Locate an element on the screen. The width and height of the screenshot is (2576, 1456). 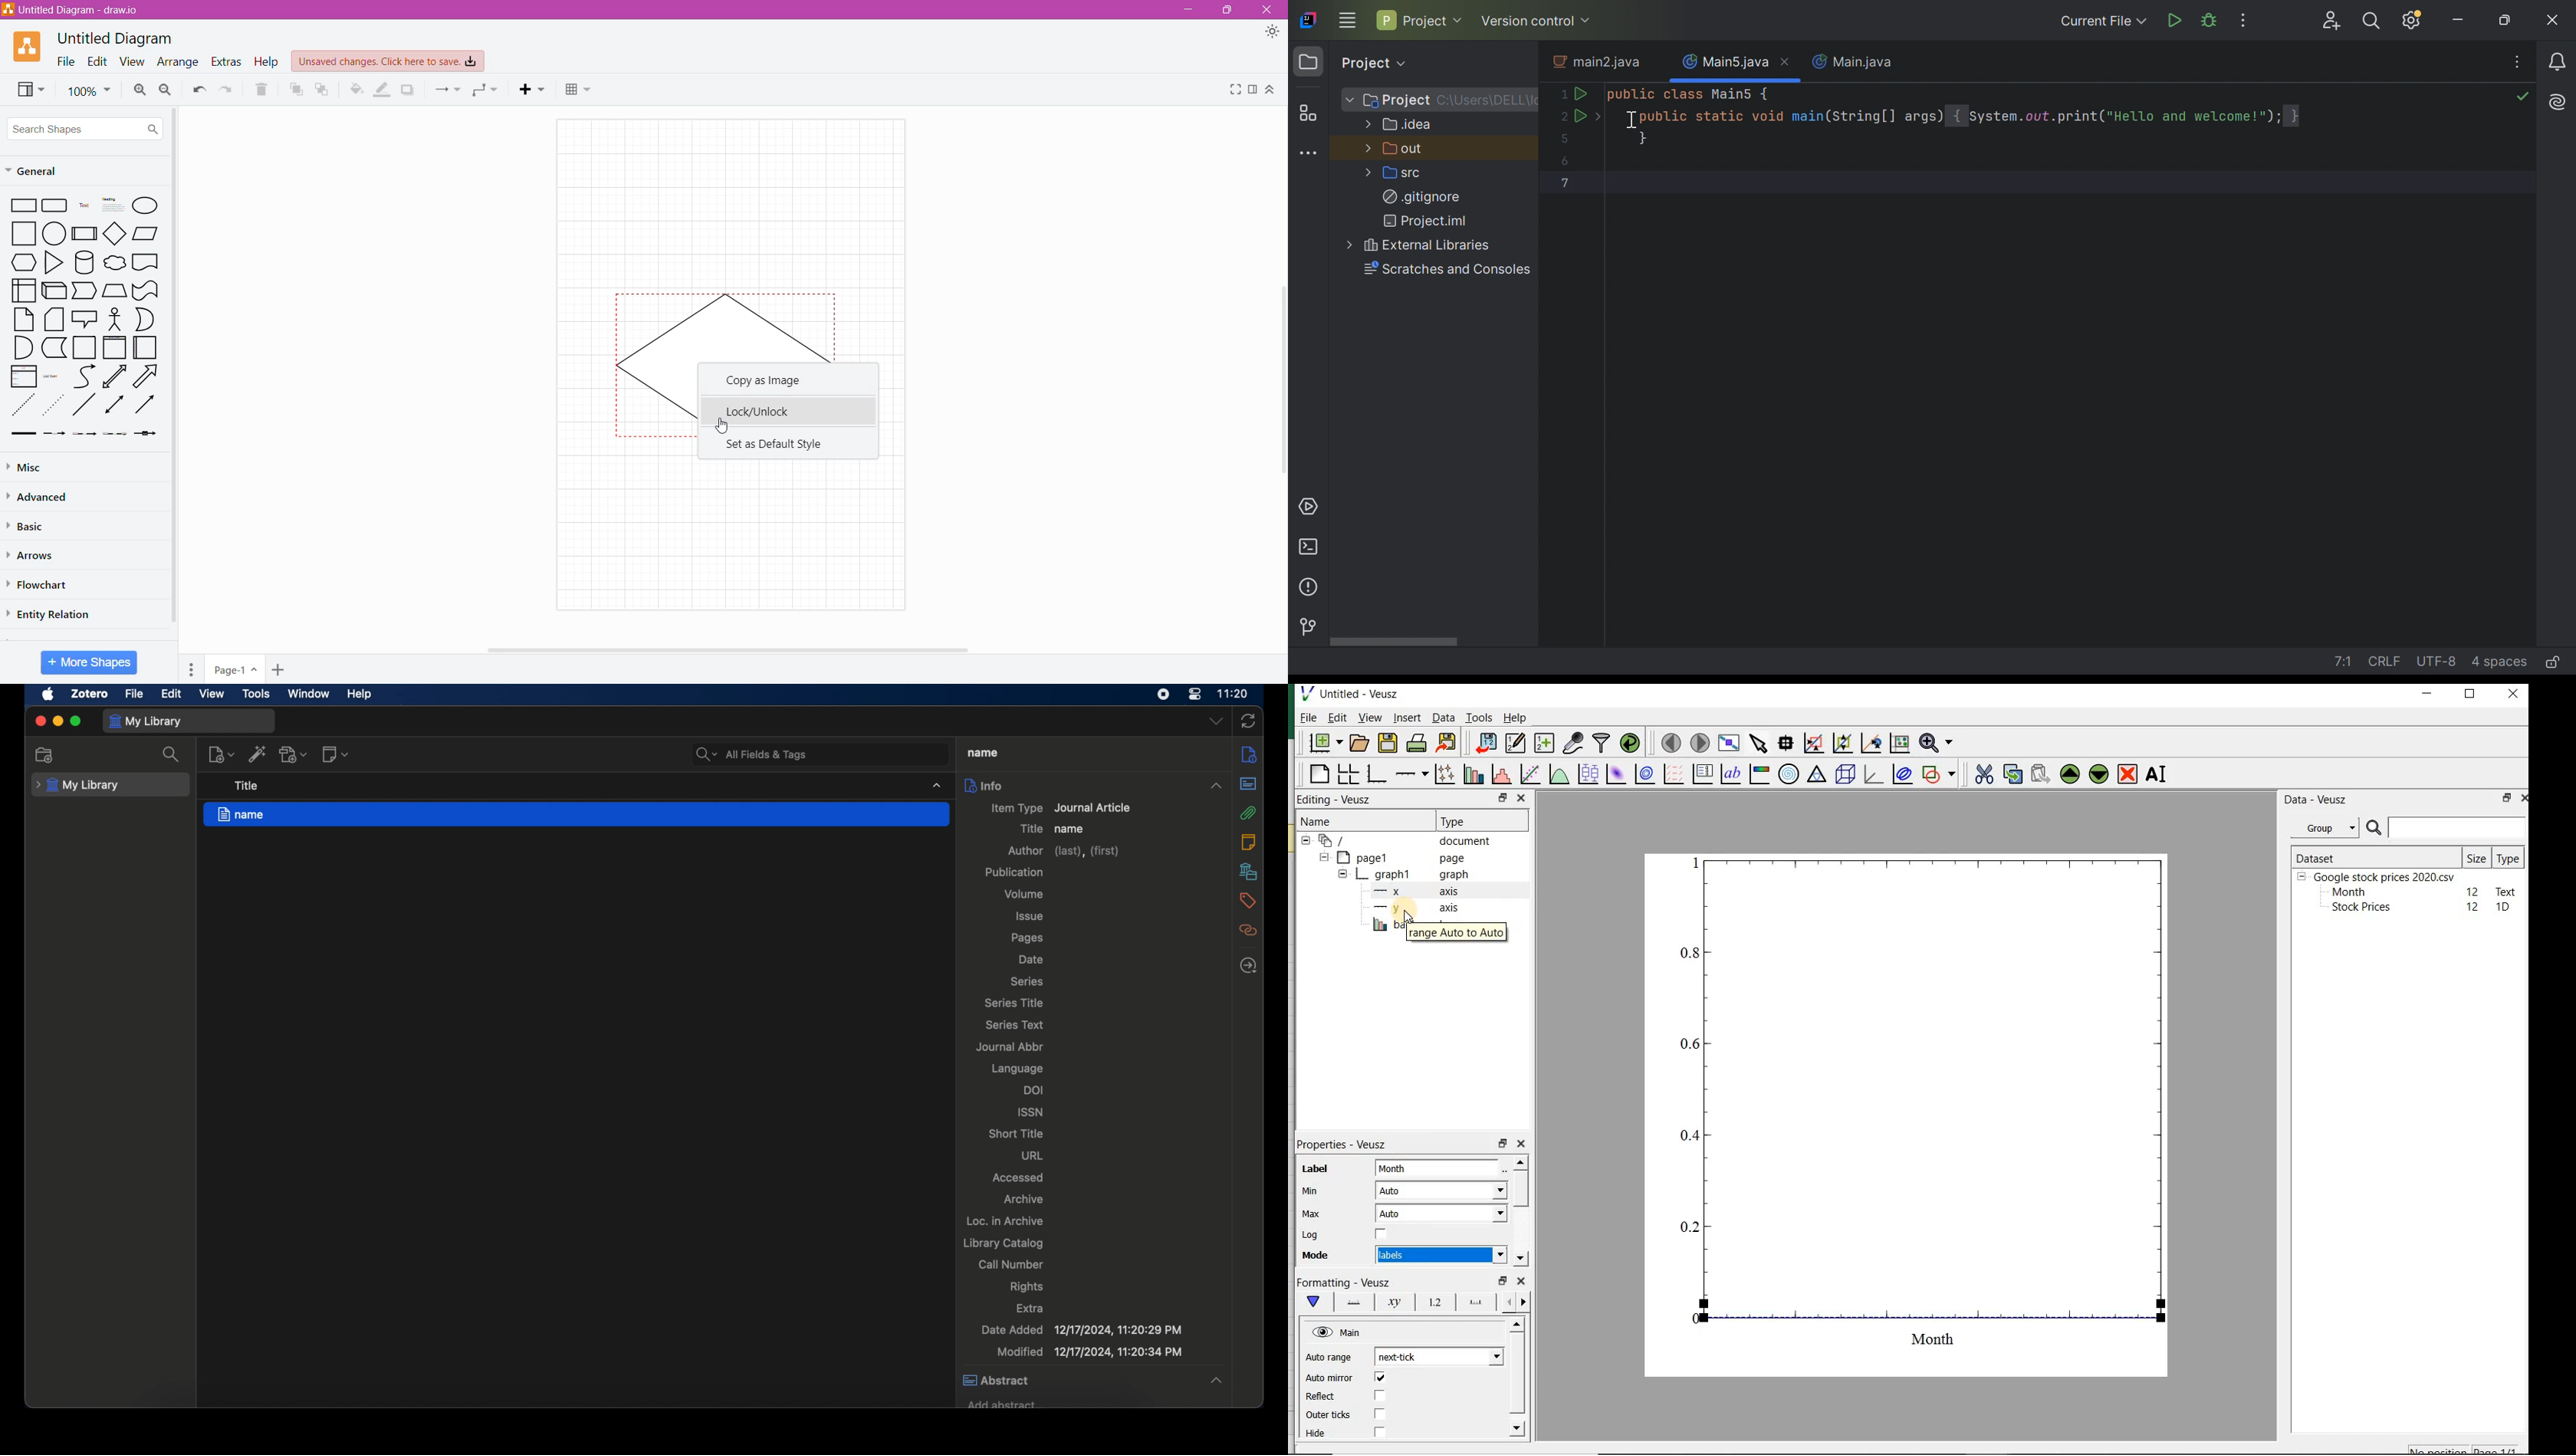
Unsaved Changes. Click here to save is located at coordinates (388, 61).